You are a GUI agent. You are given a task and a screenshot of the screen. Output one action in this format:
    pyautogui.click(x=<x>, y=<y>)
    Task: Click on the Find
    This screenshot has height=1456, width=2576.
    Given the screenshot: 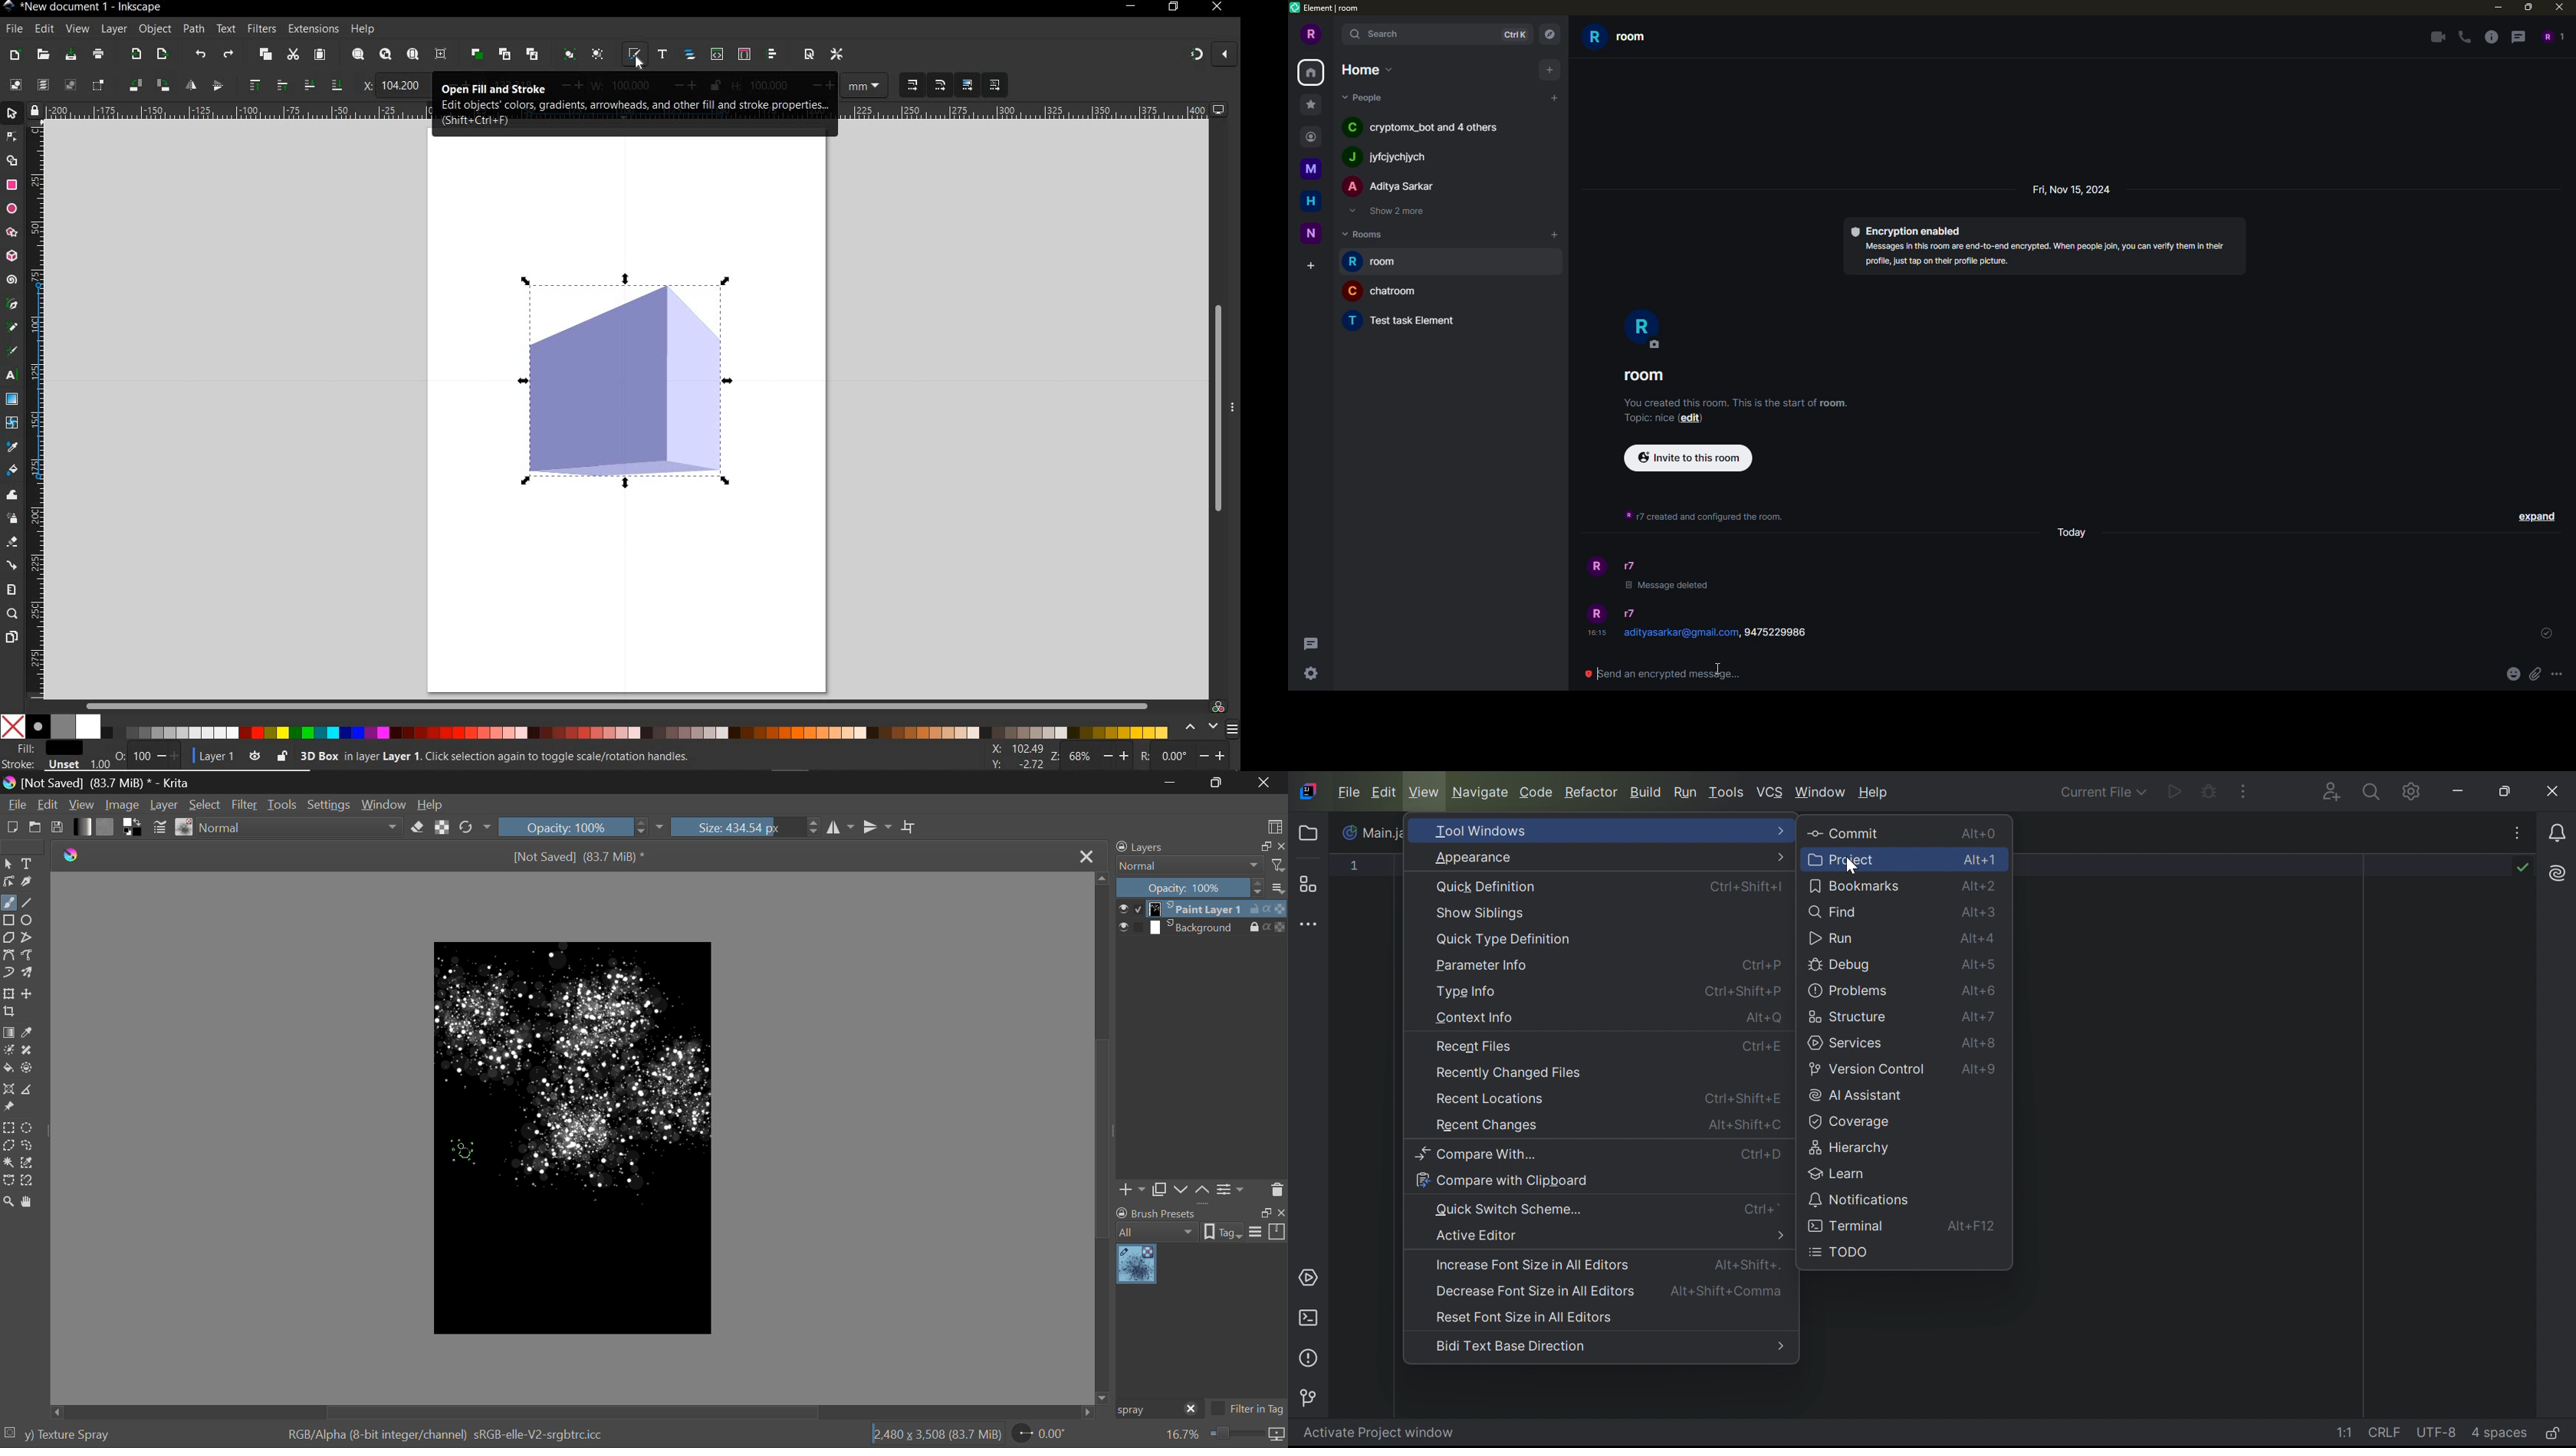 What is the action you would take?
    pyautogui.click(x=1832, y=911)
    